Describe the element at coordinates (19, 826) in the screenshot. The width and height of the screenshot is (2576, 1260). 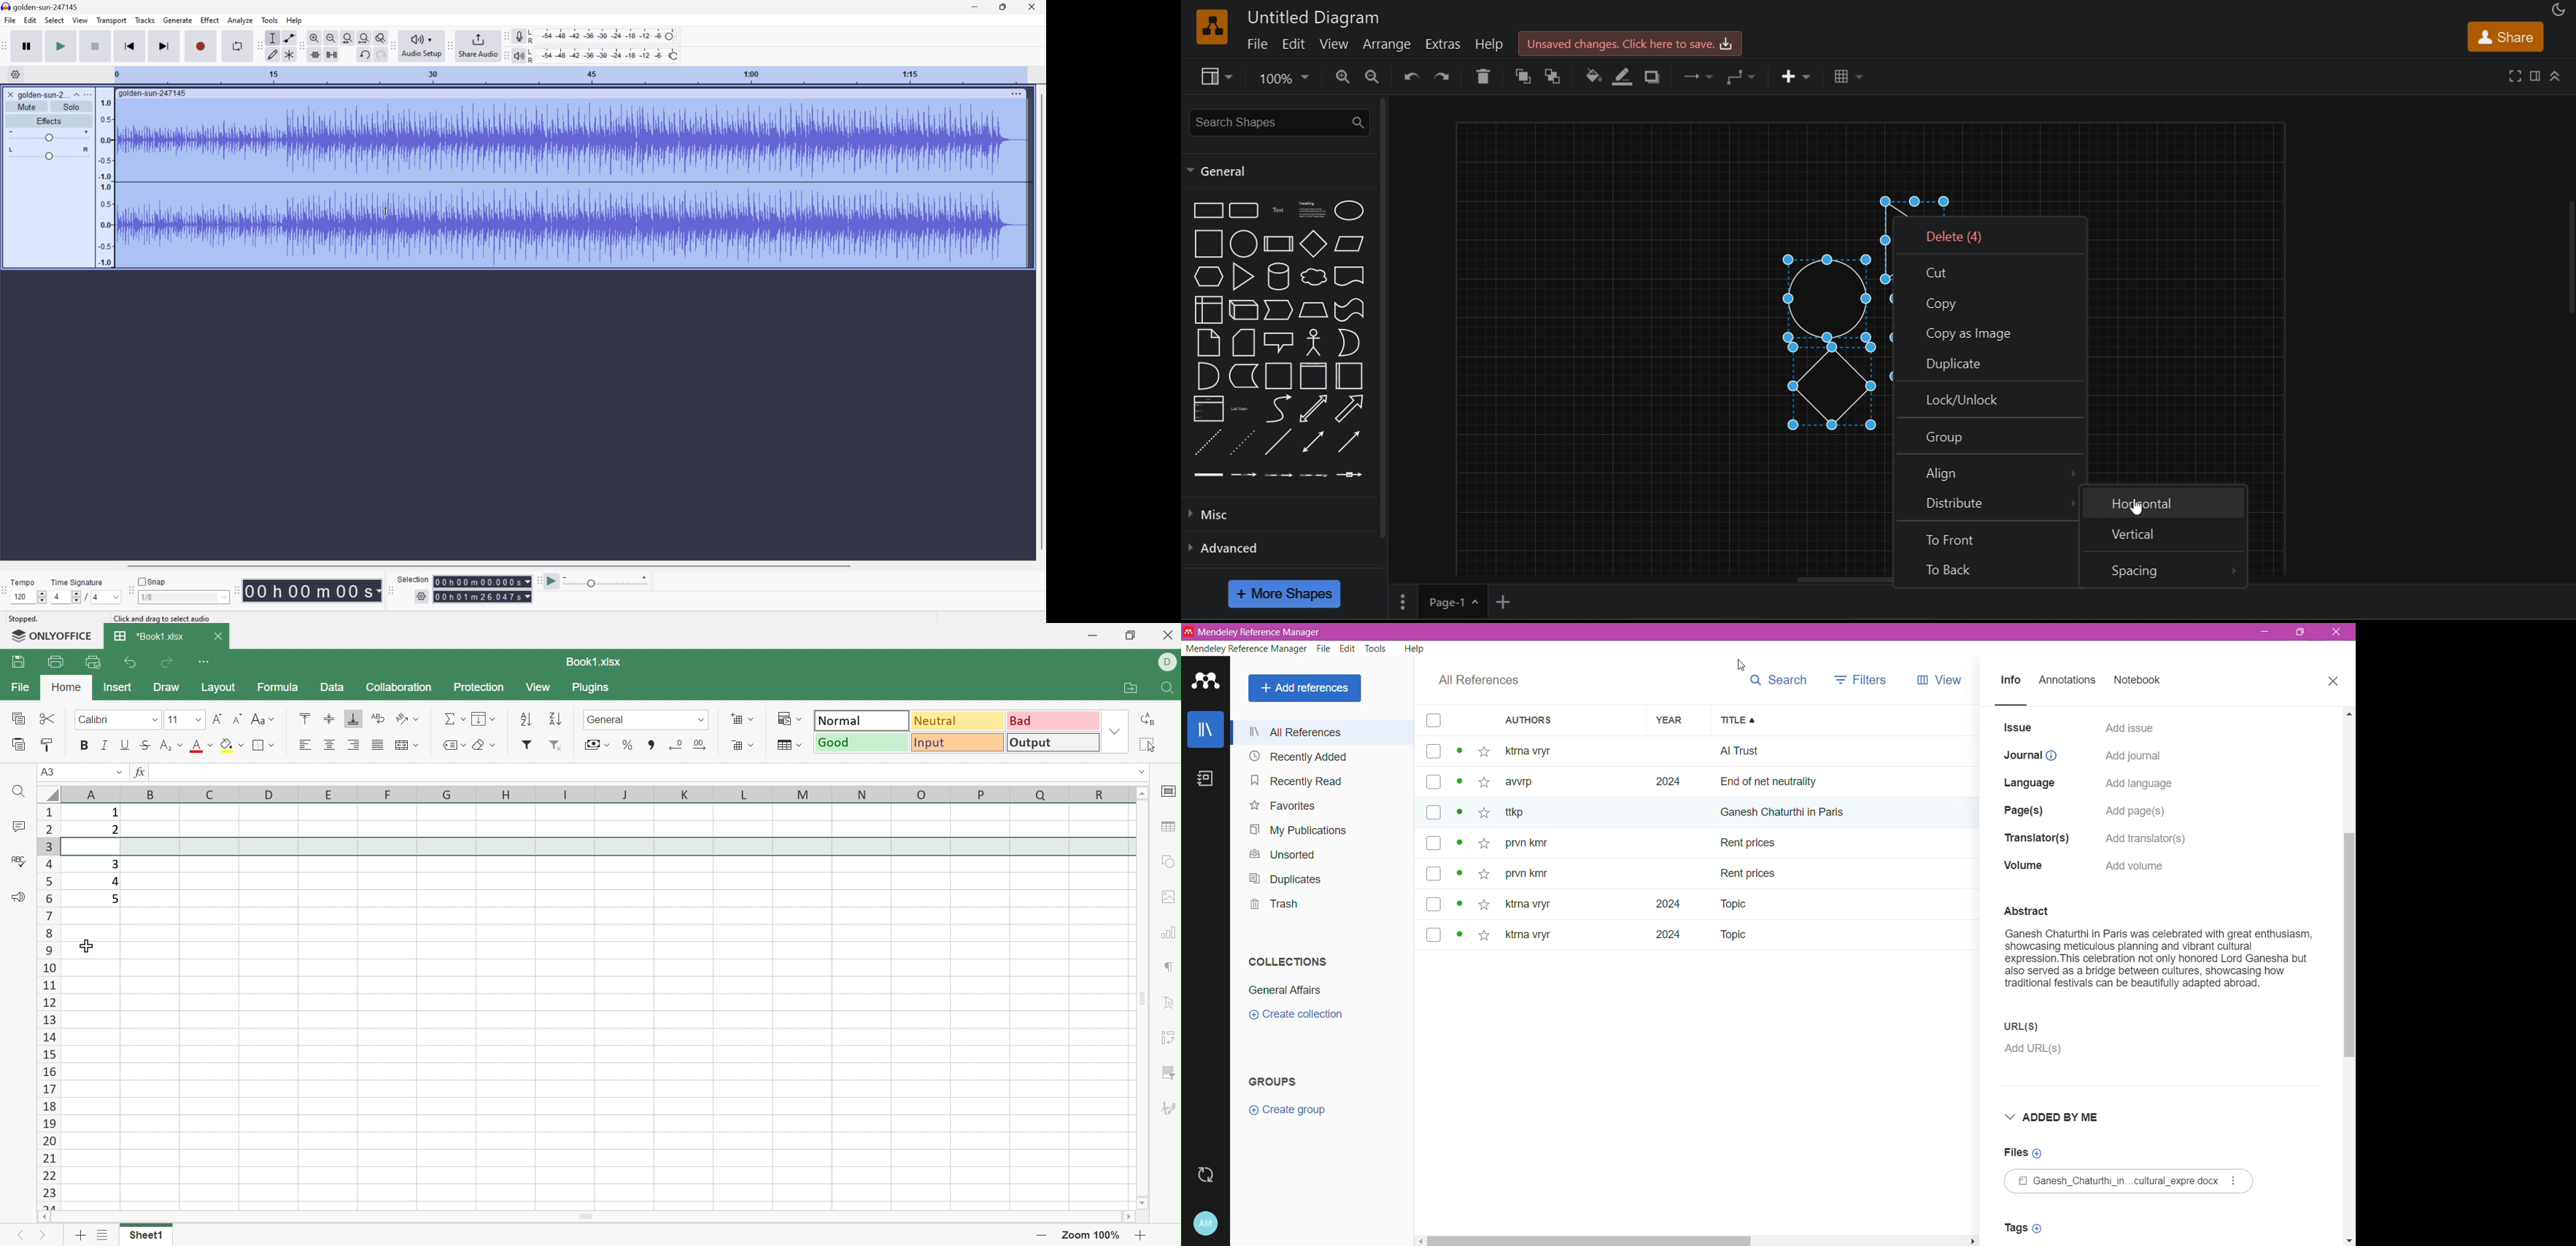
I see `Comments` at that location.